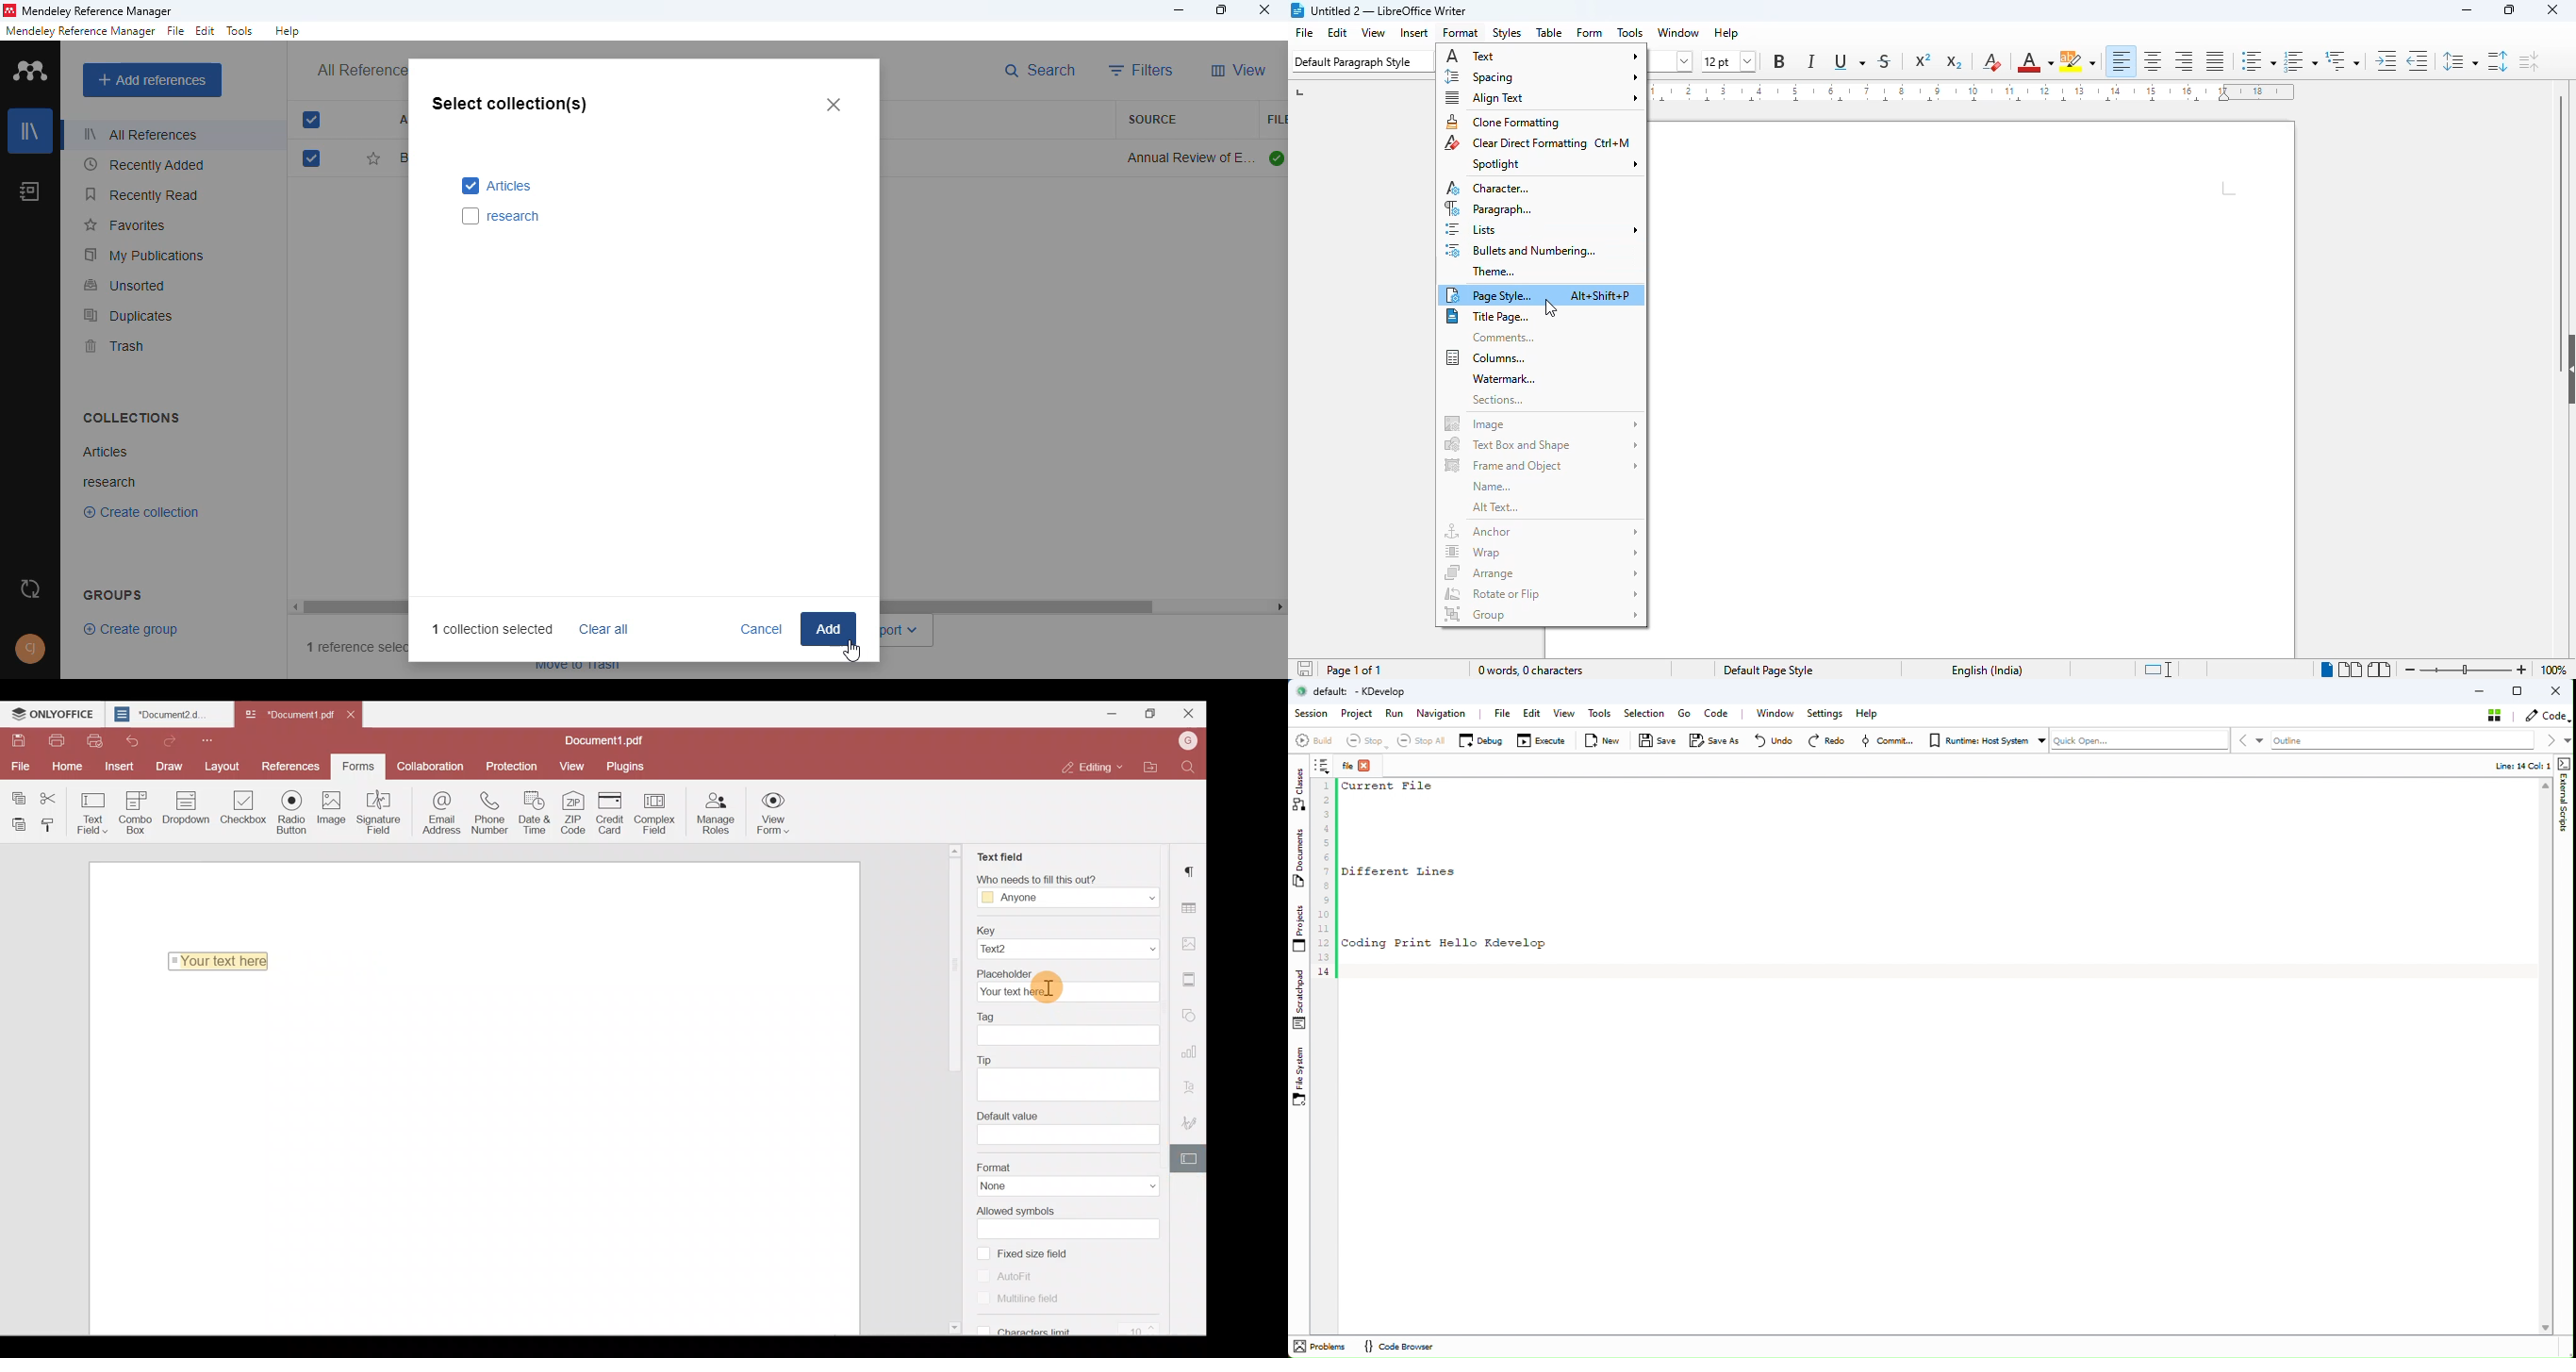  I want to click on spacing, so click(1540, 76).